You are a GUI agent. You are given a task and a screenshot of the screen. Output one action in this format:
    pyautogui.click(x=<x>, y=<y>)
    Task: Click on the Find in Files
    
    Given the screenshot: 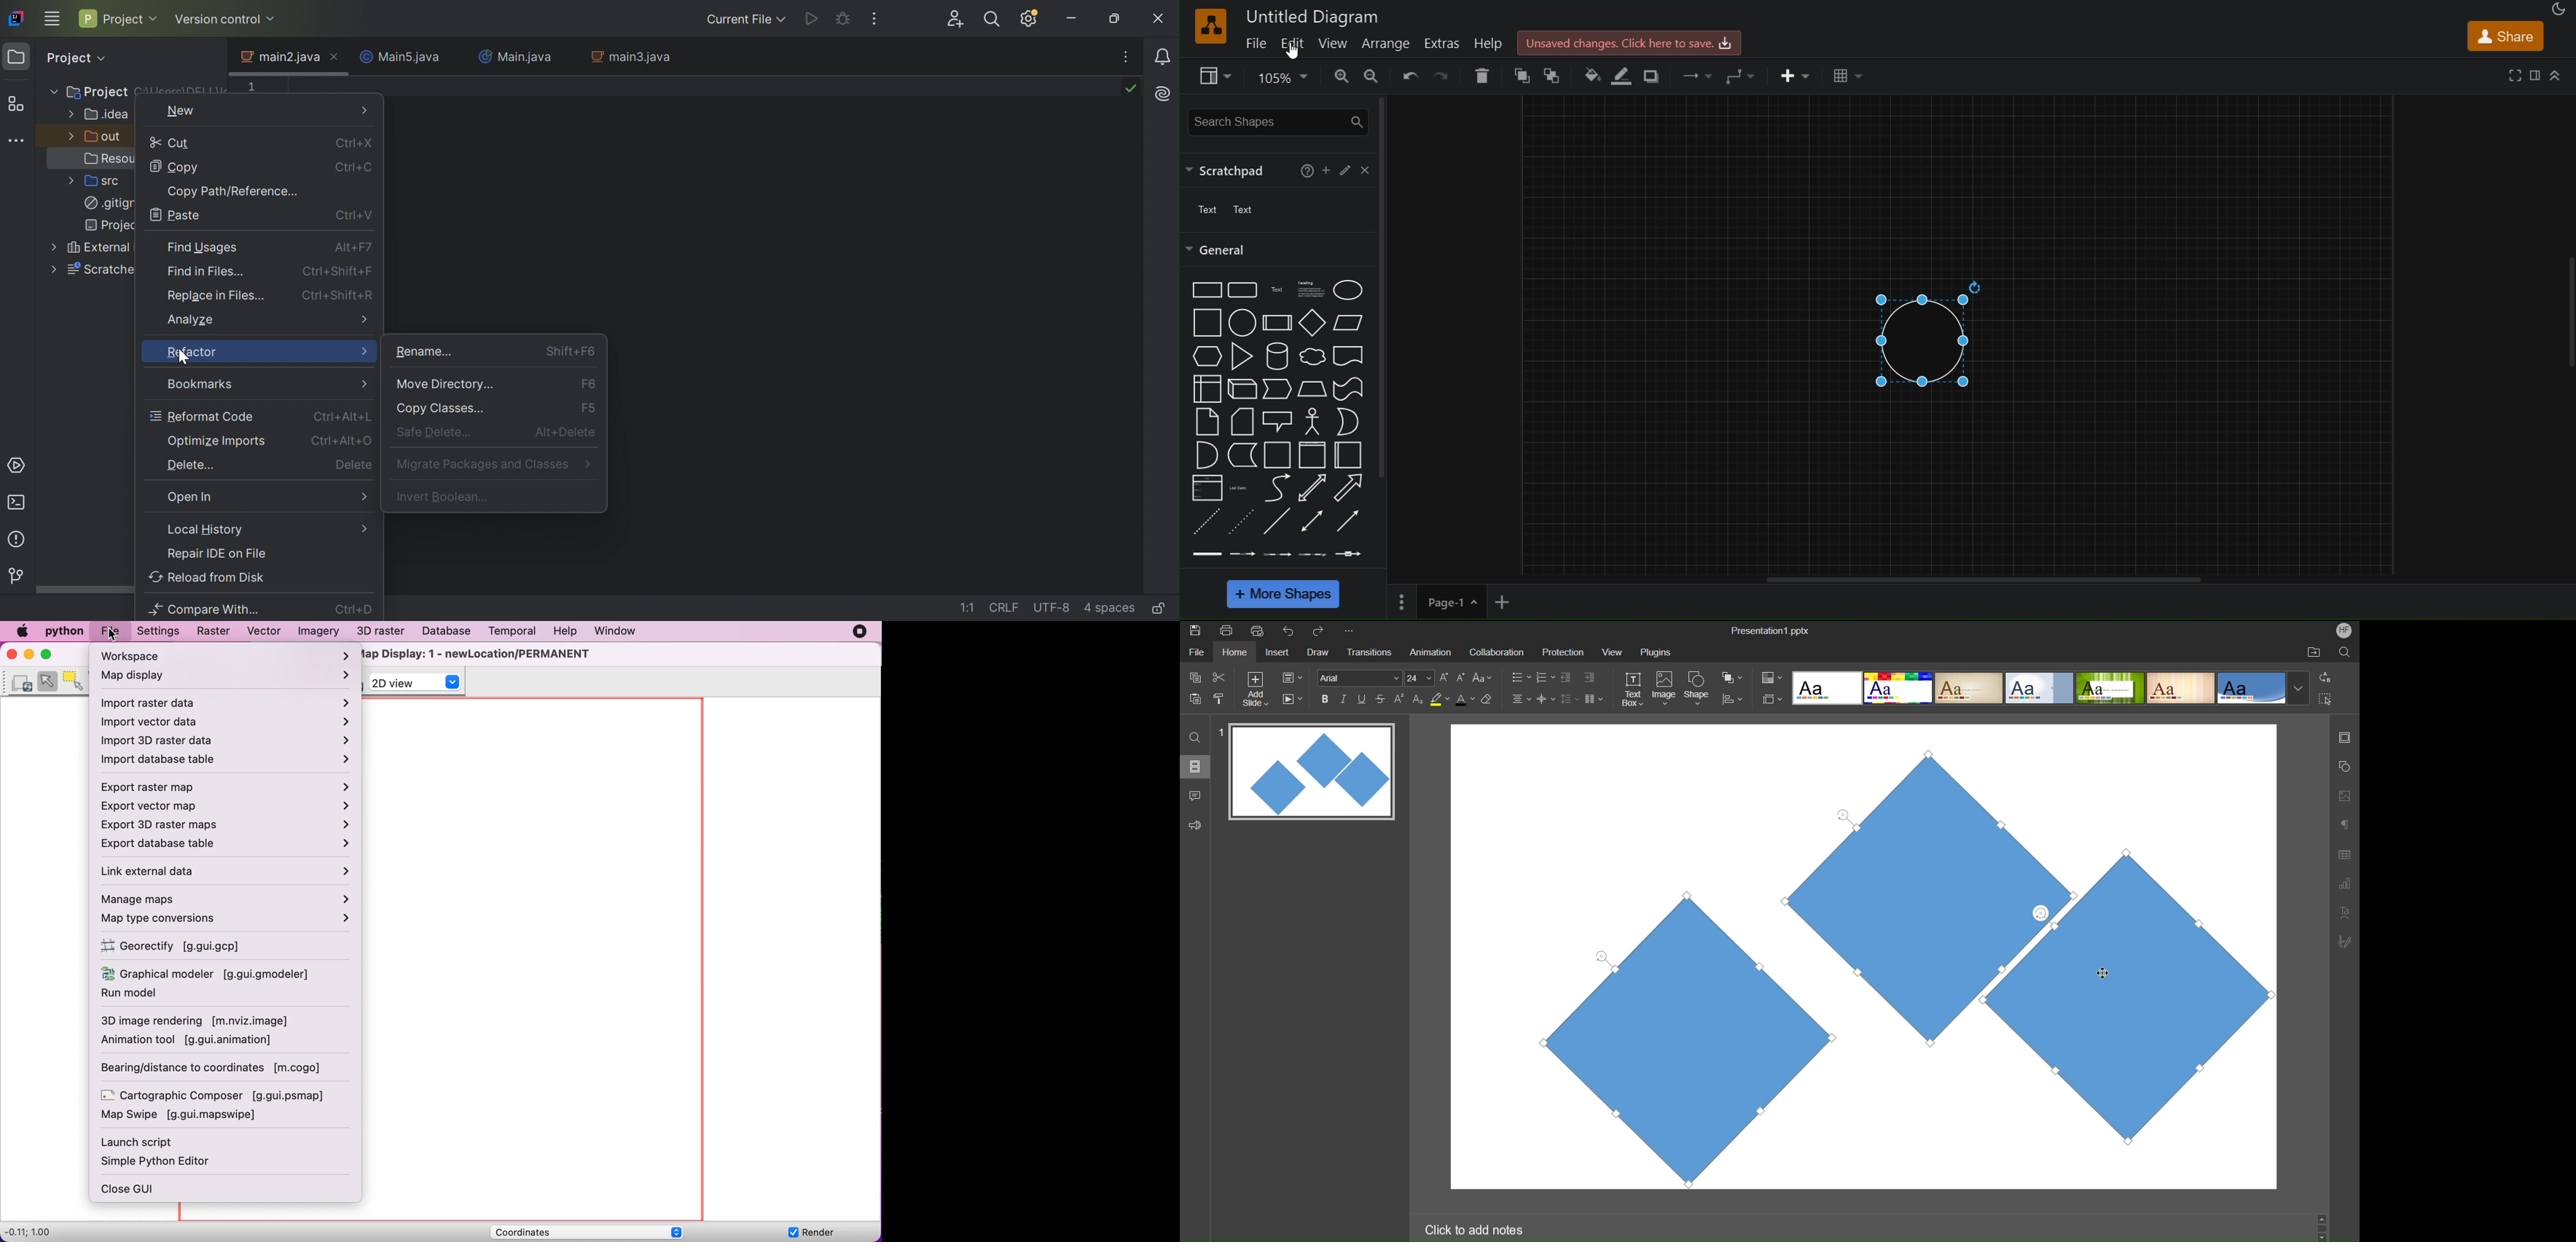 What is the action you would take?
    pyautogui.click(x=205, y=272)
    